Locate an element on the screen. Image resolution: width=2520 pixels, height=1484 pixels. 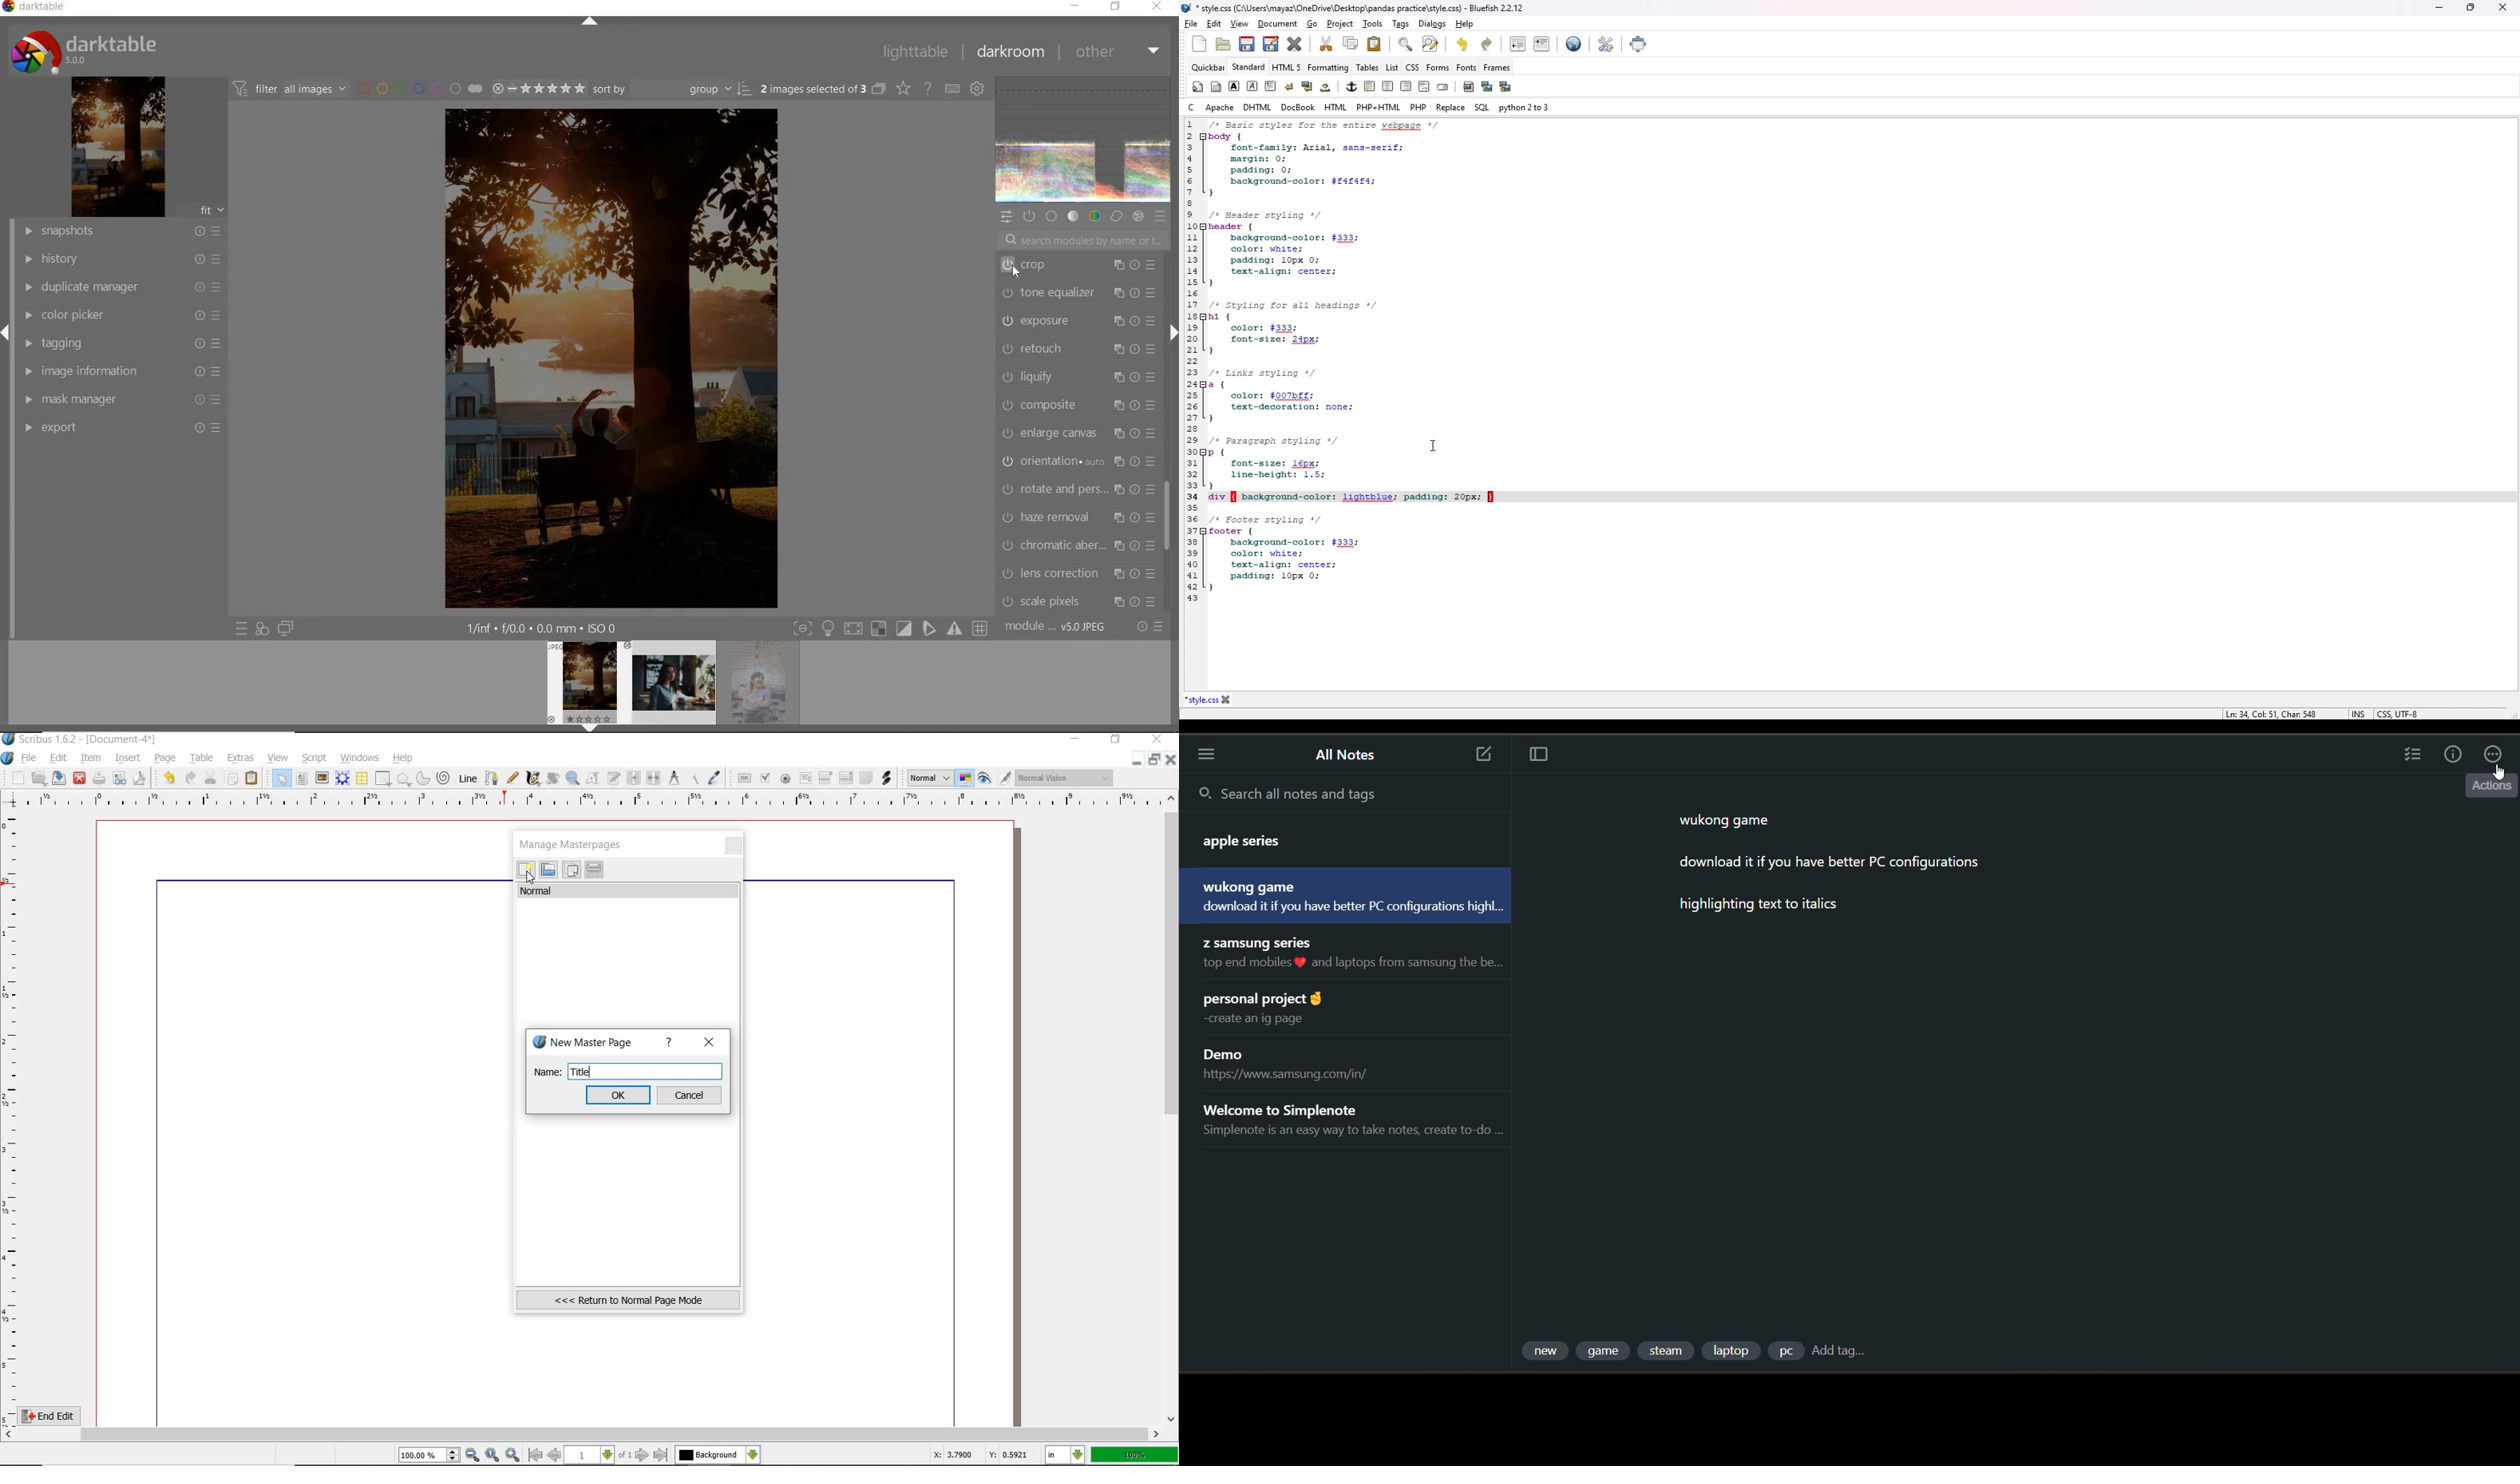
tools is located at coordinates (1372, 24).